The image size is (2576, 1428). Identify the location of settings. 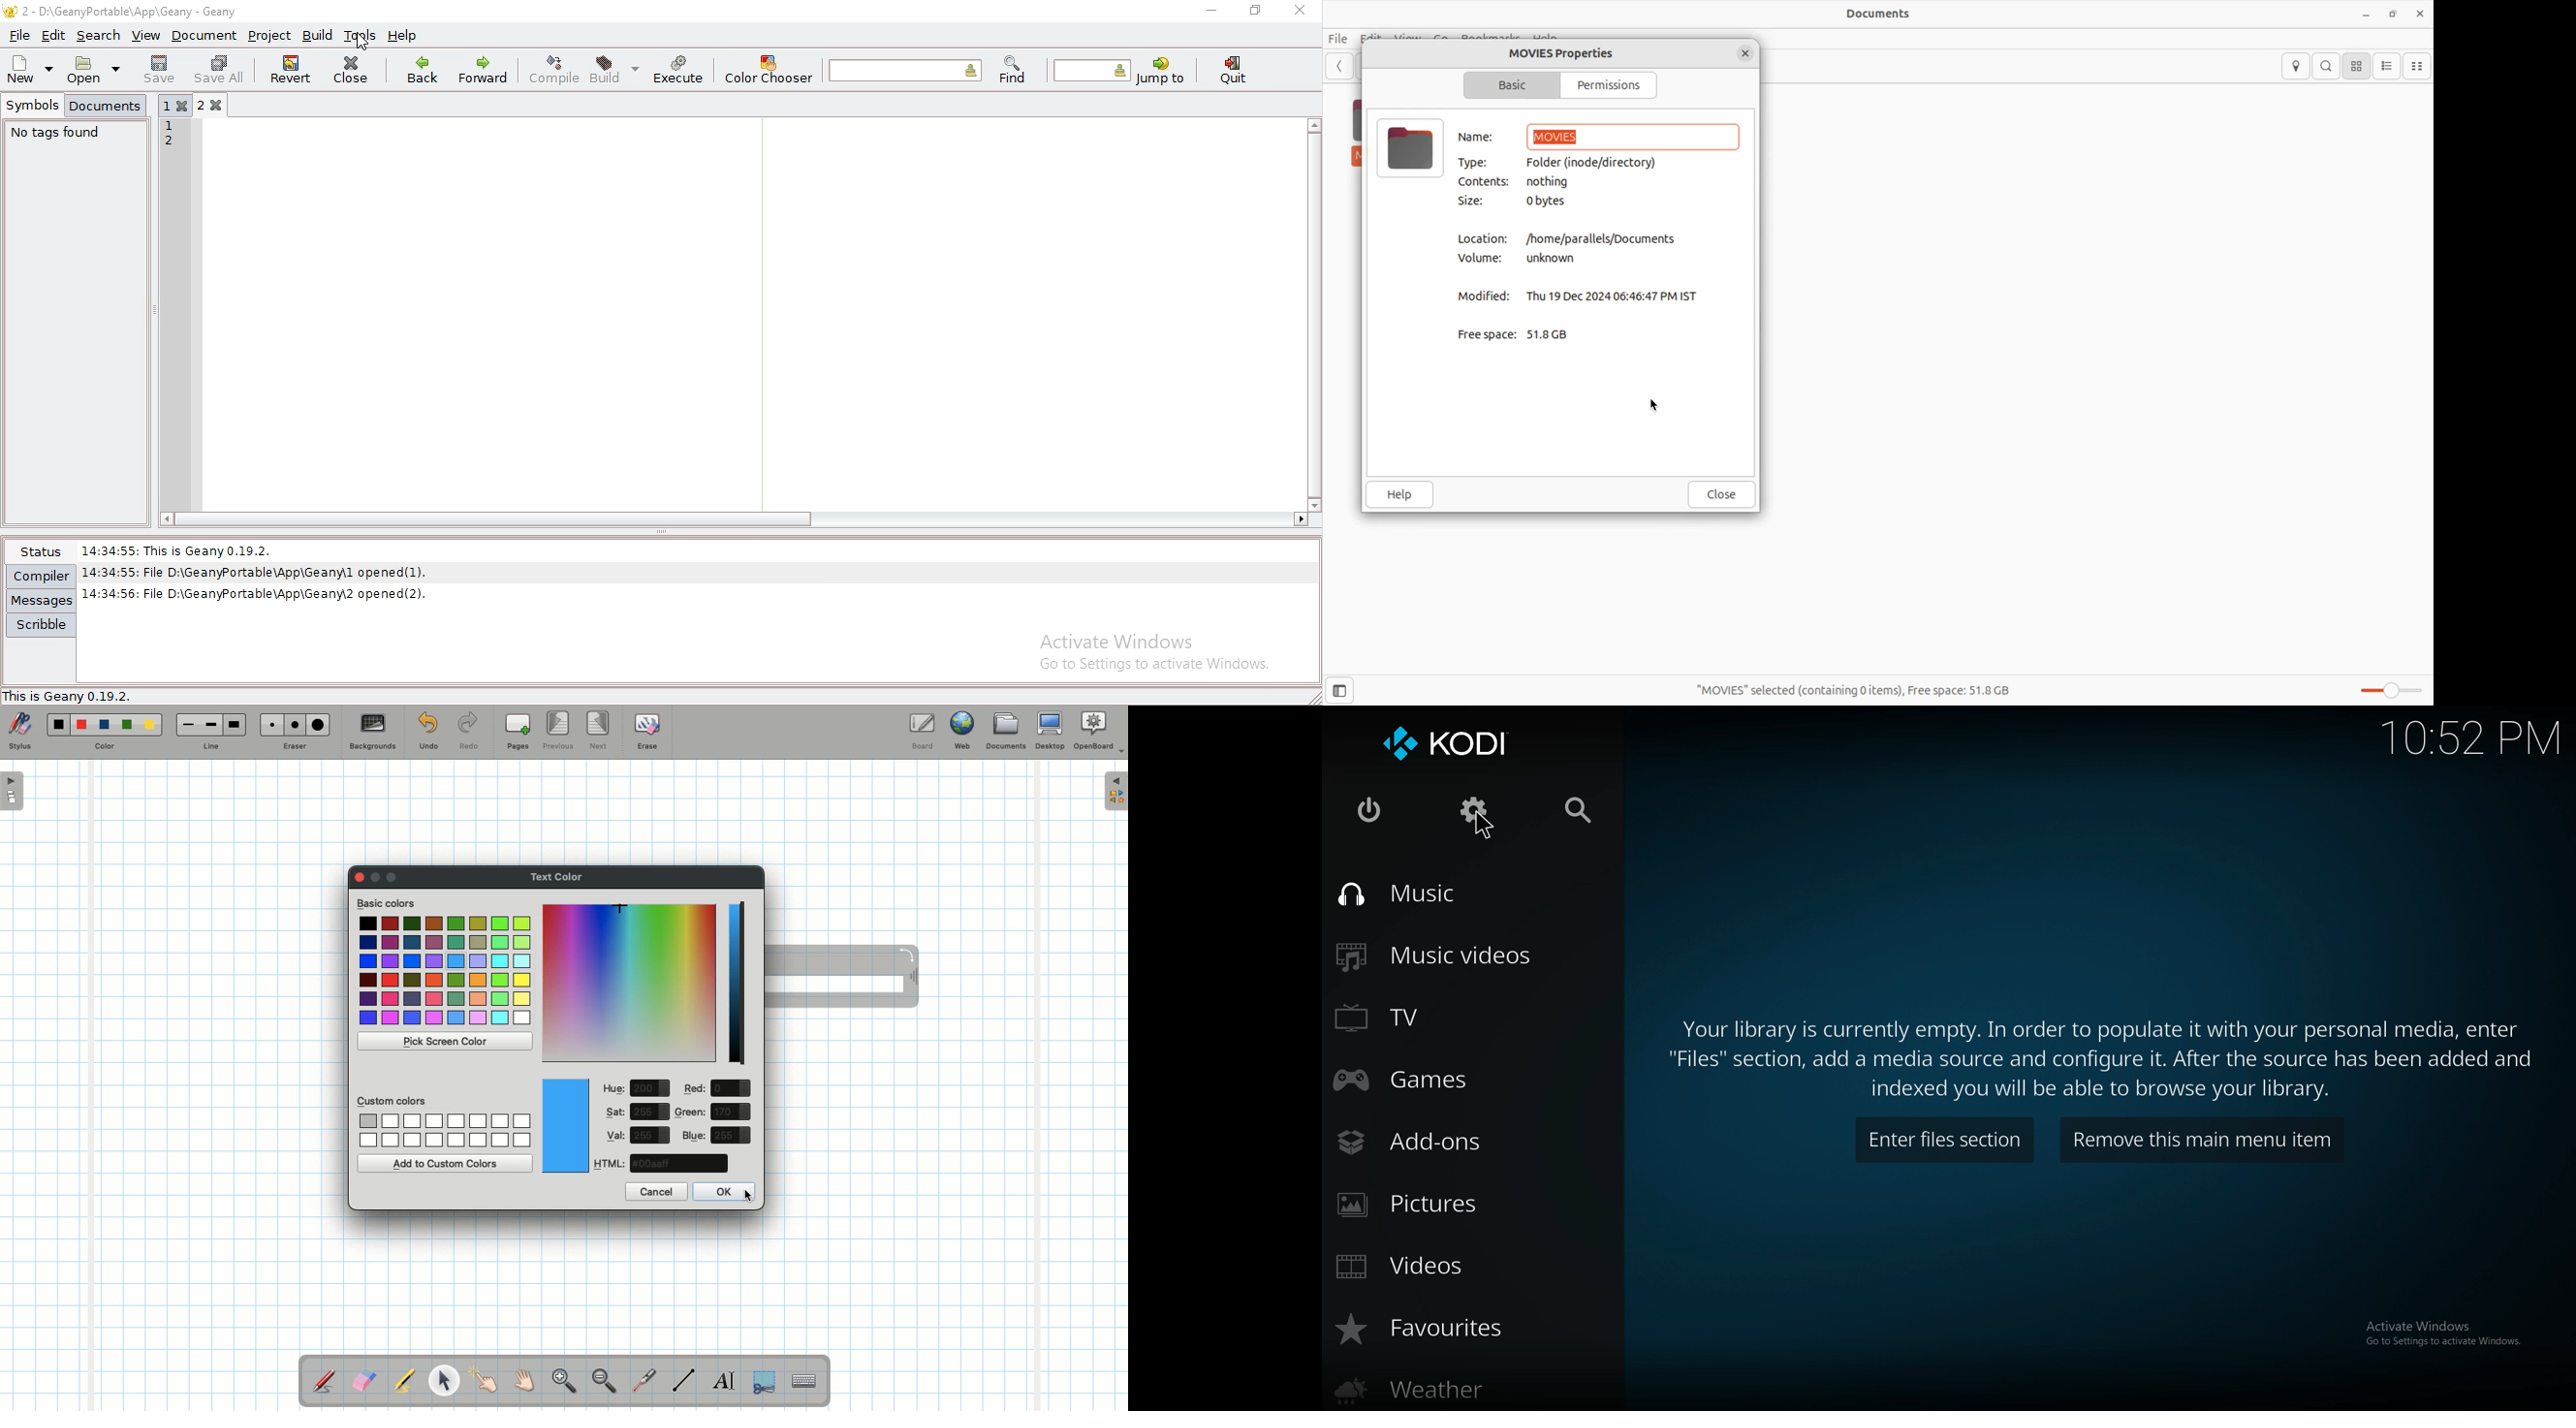
(1475, 811).